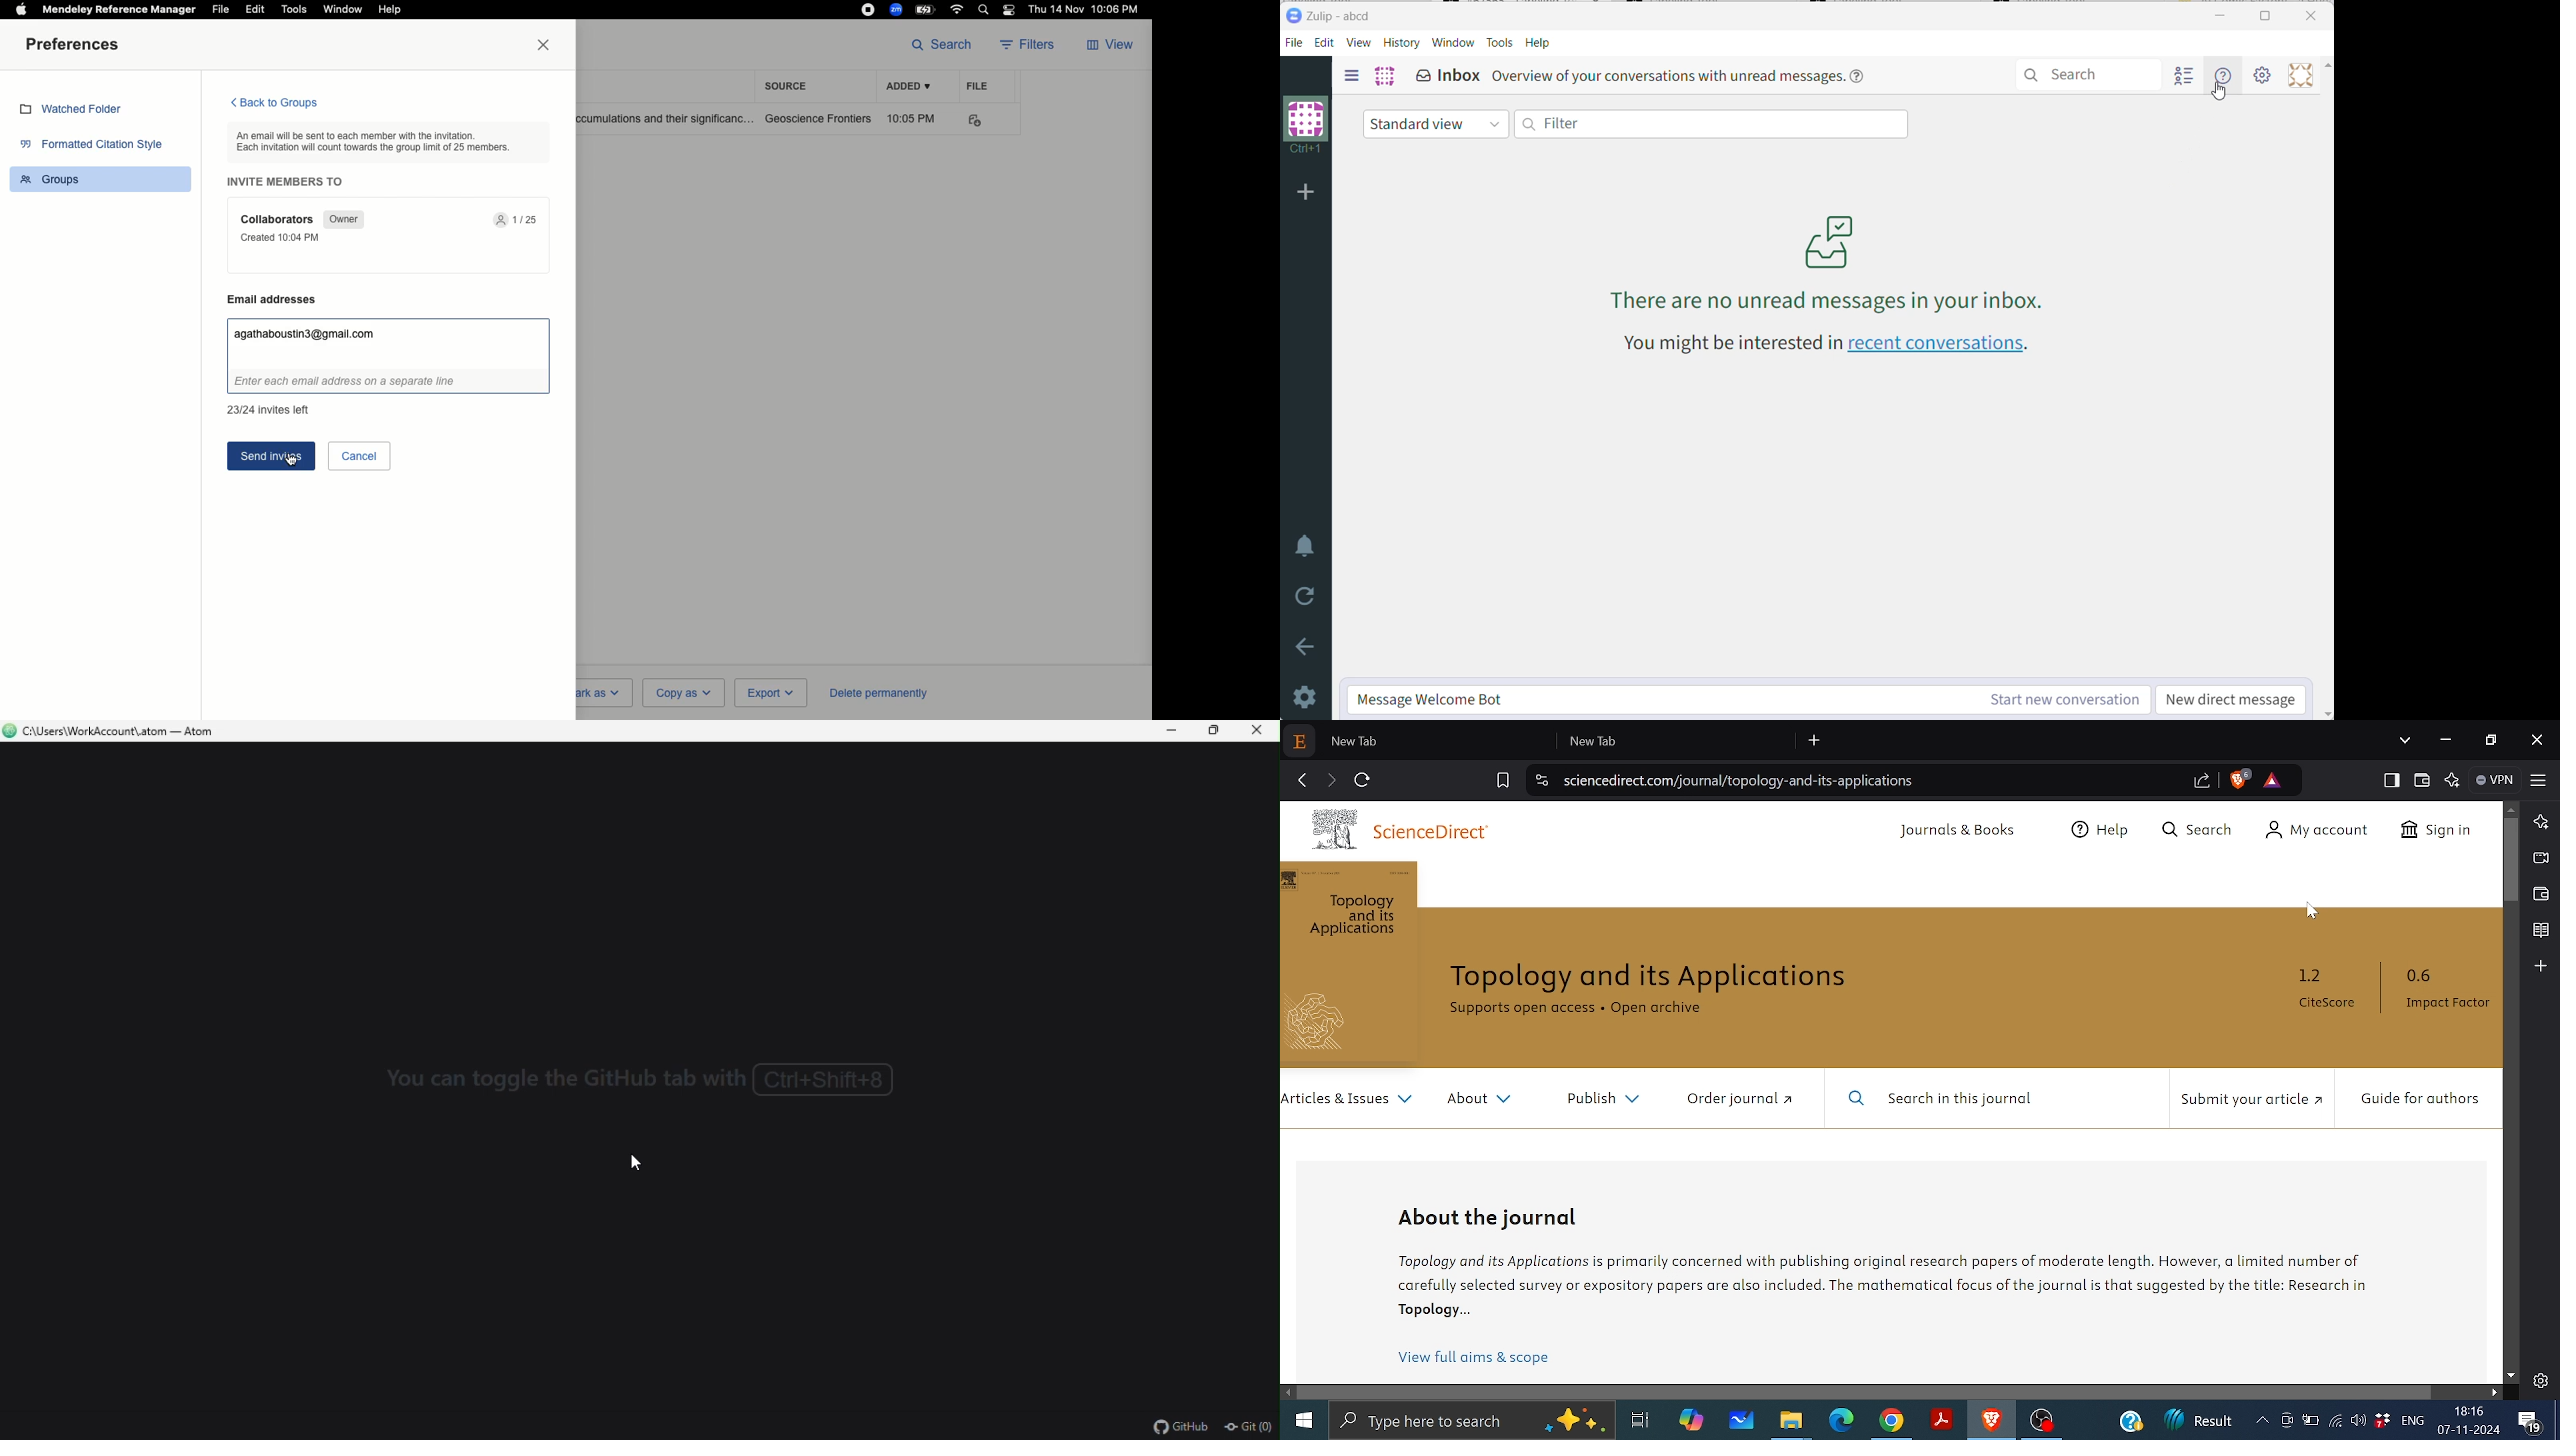 The width and height of the screenshot is (2576, 1456). I want to click on Message Welcome Bot, so click(1660, 700).